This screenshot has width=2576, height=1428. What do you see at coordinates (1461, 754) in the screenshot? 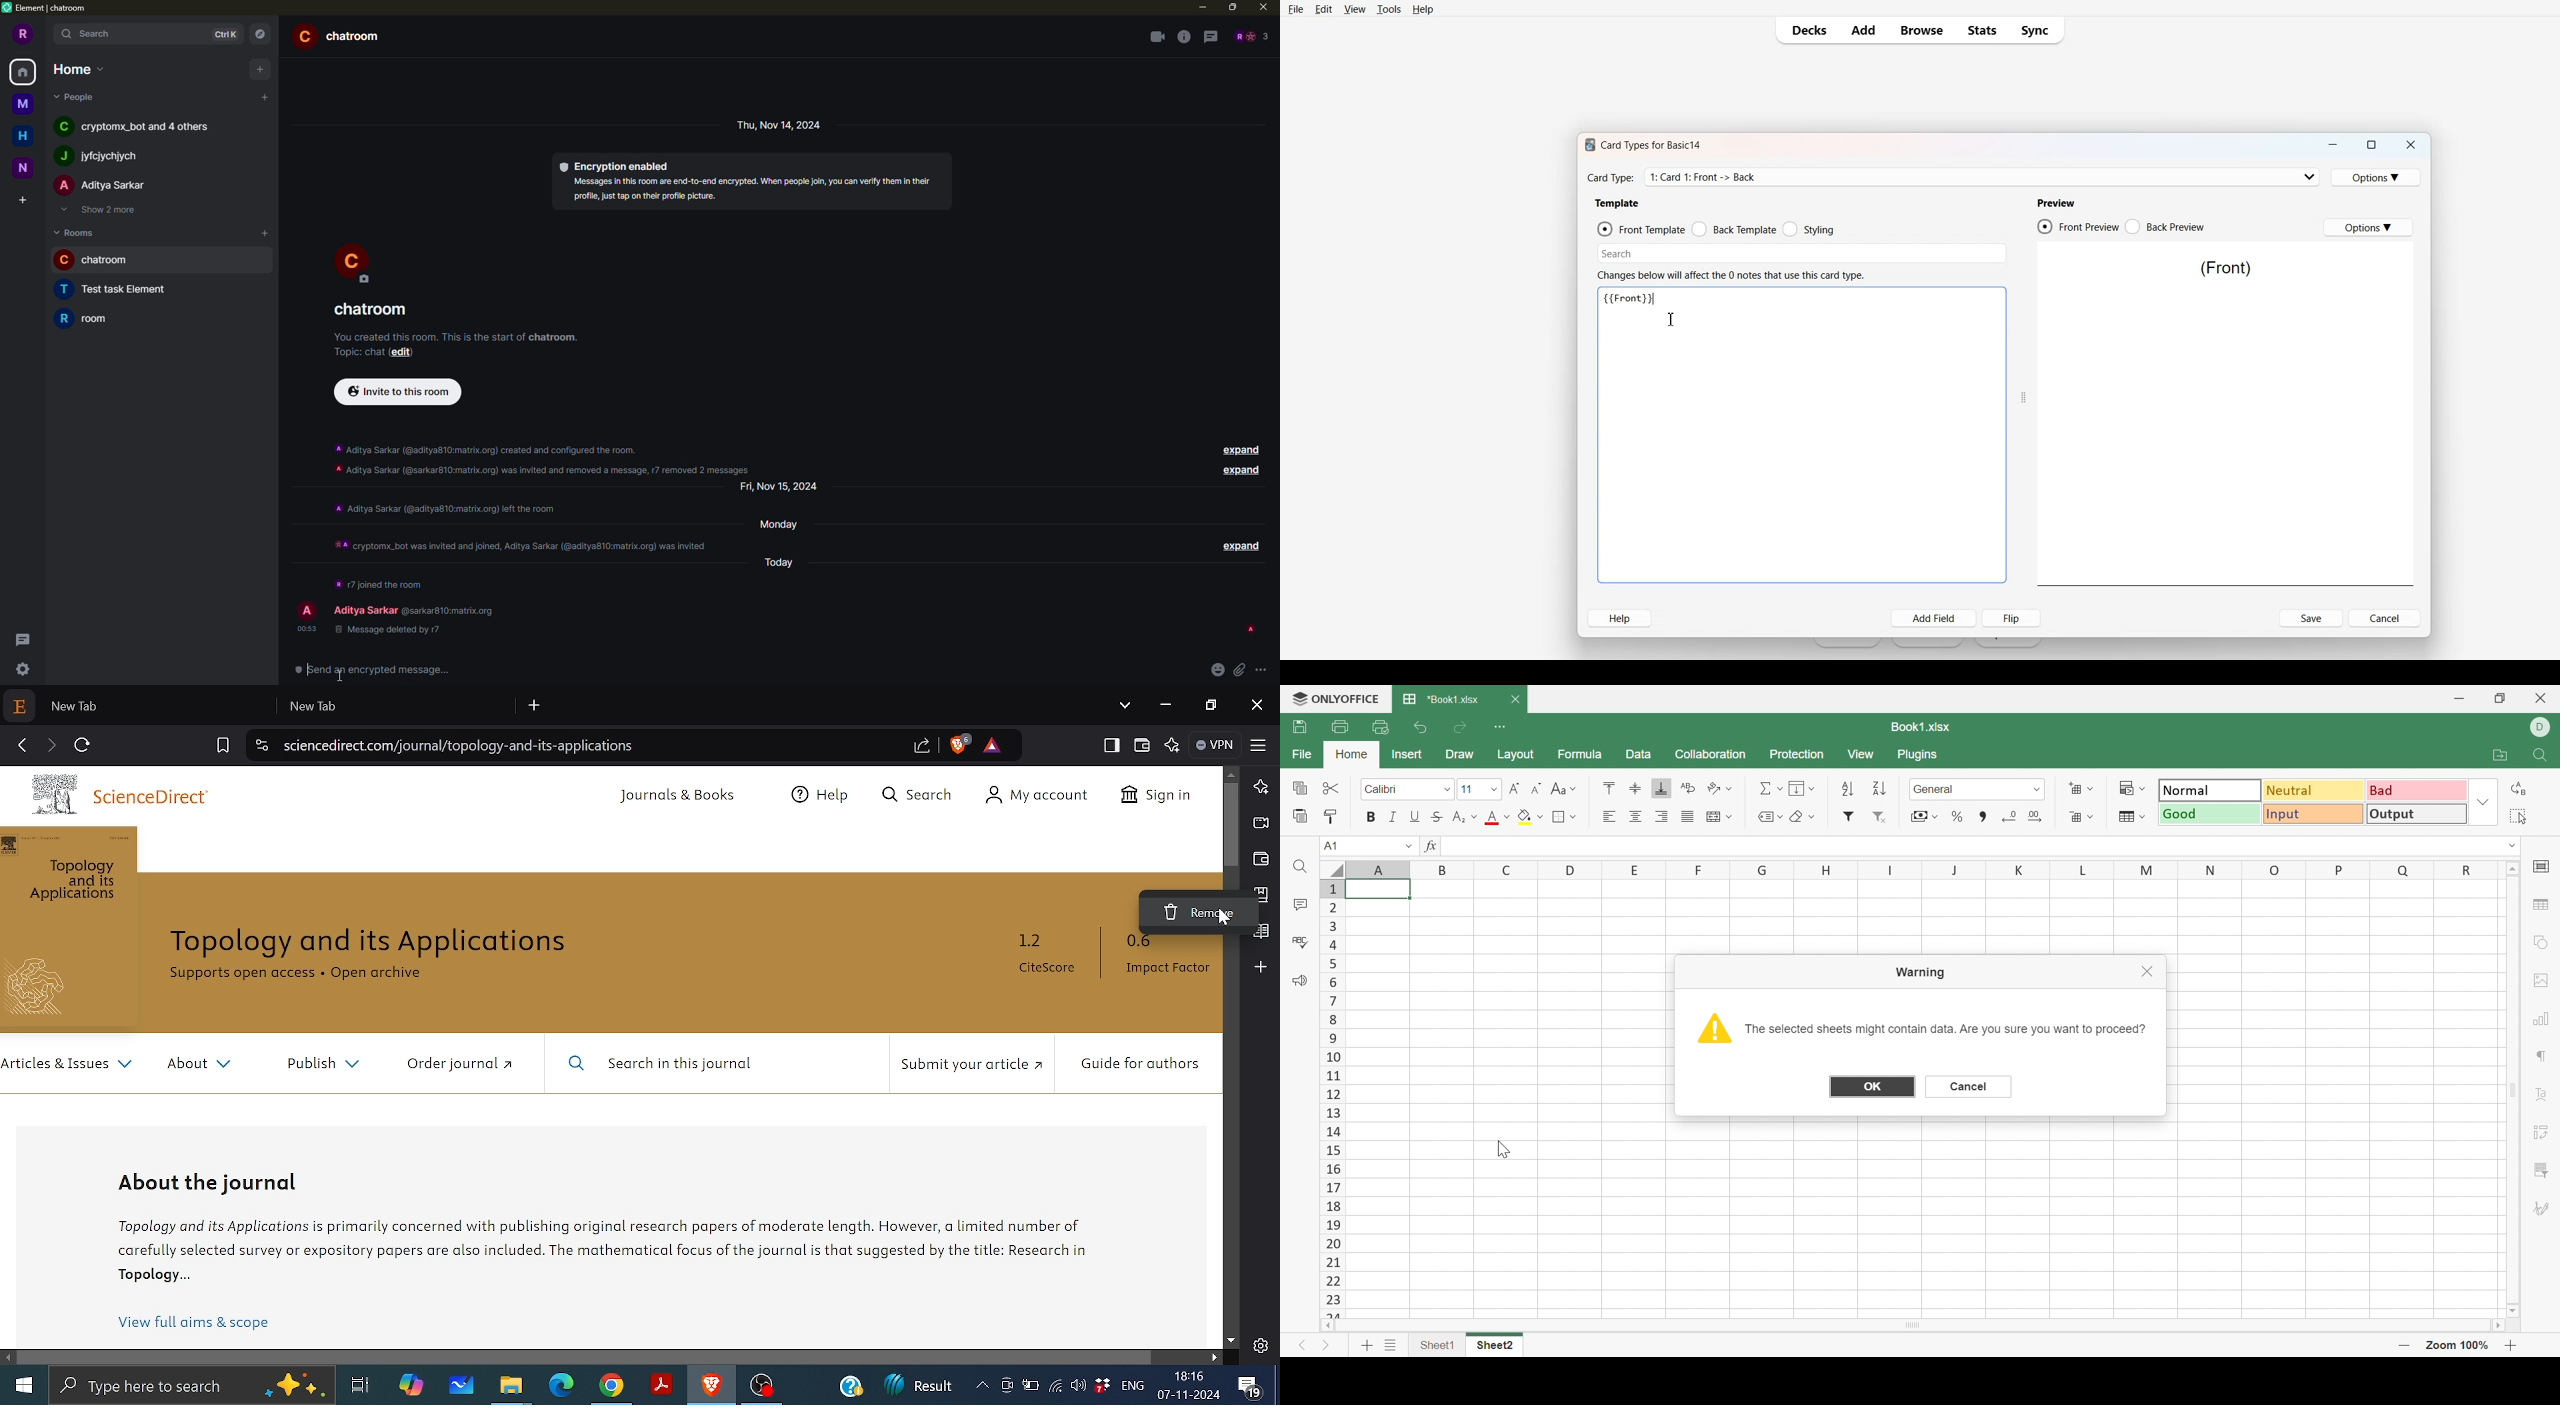
I see `Draw` at bounding box center [1461, 754].